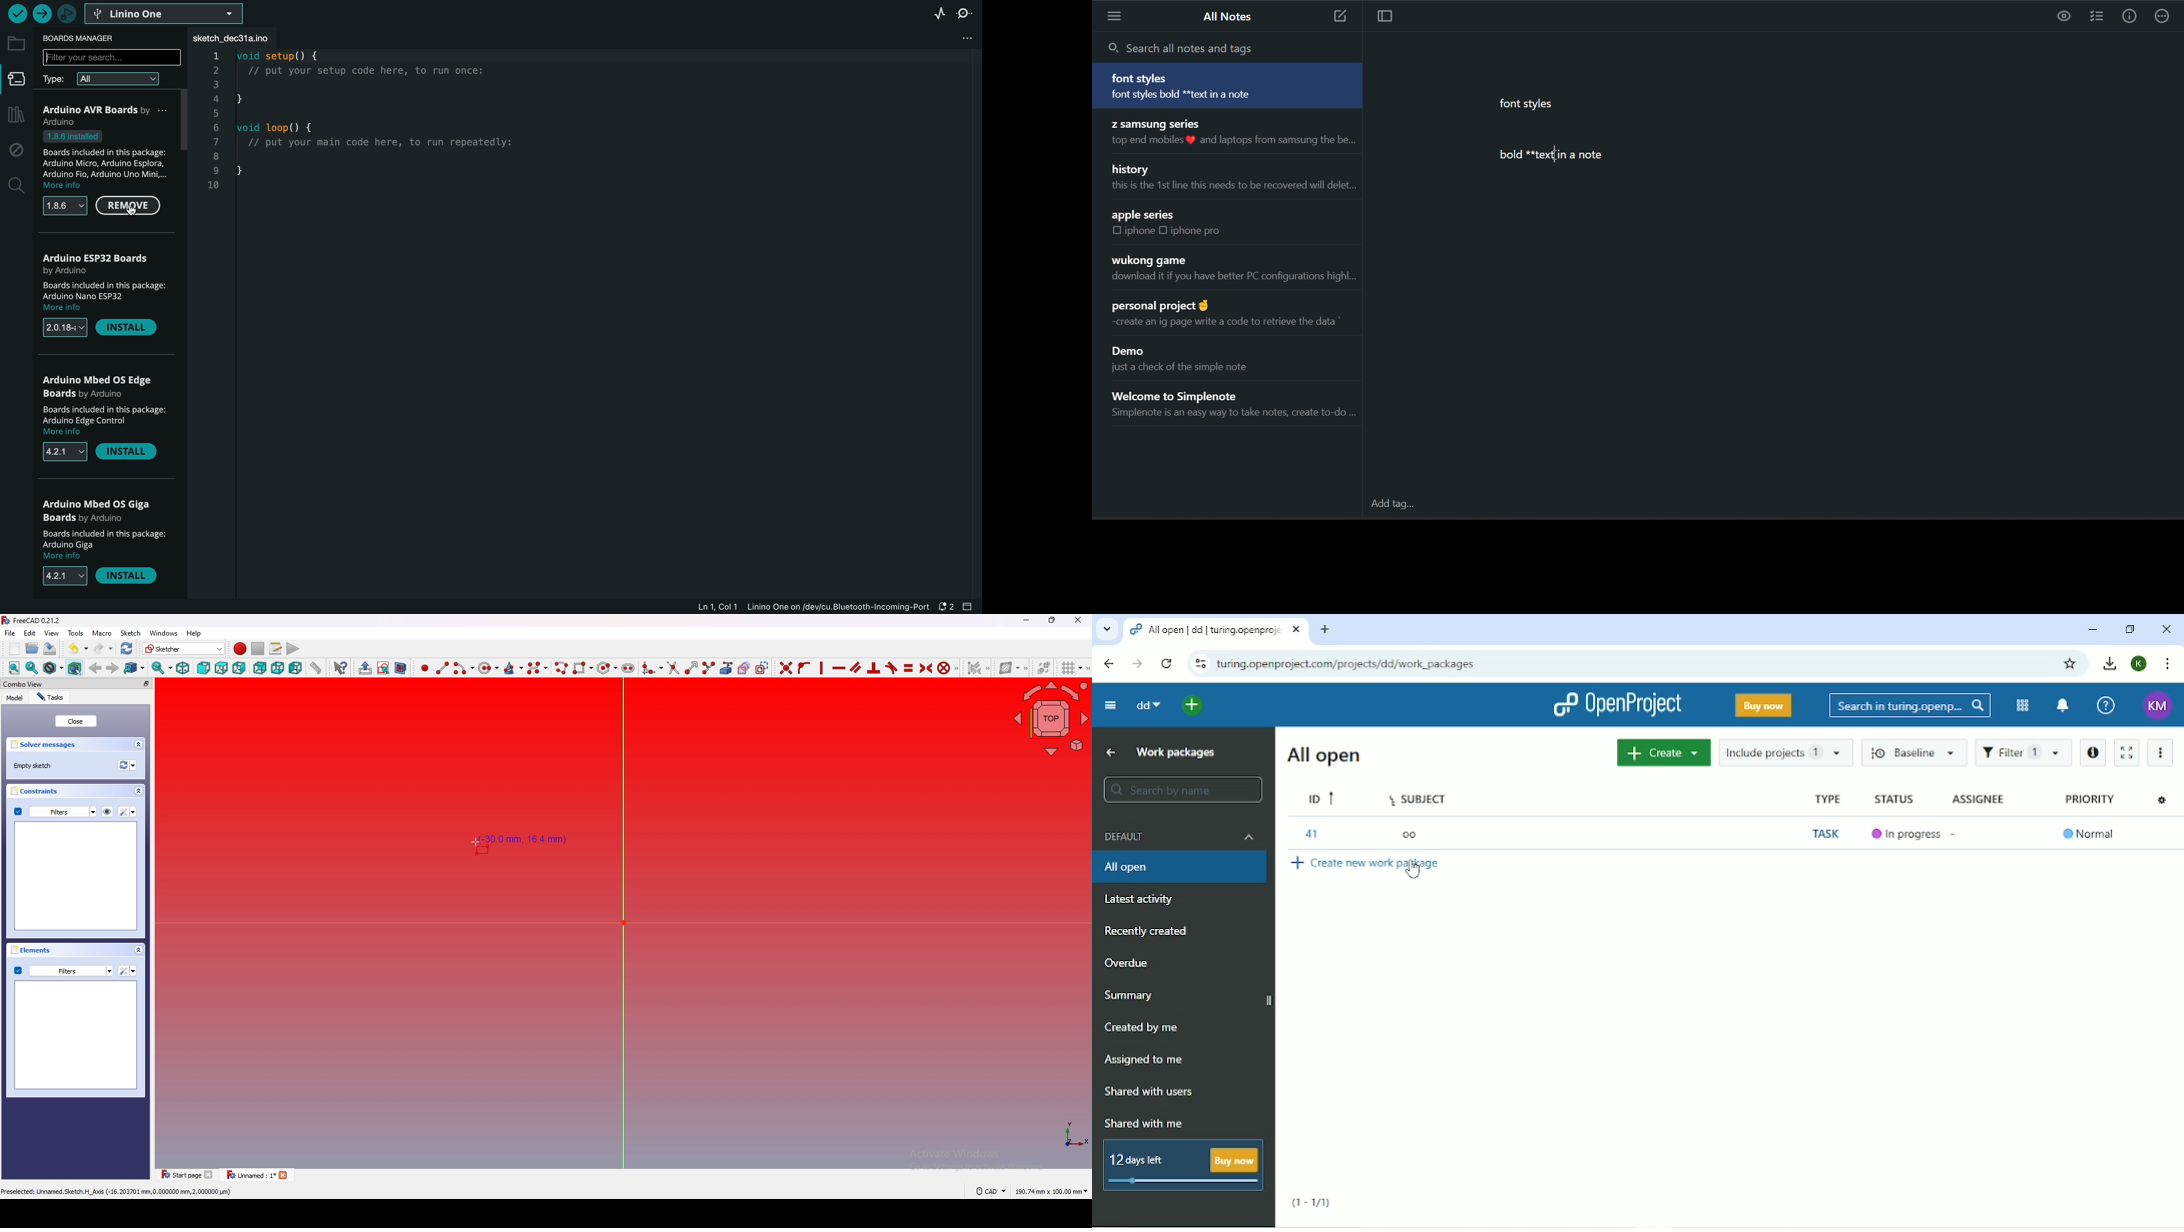  Describe the element at coordinates (1979, 797) in the screenshot. I see `Assignee` at that location.